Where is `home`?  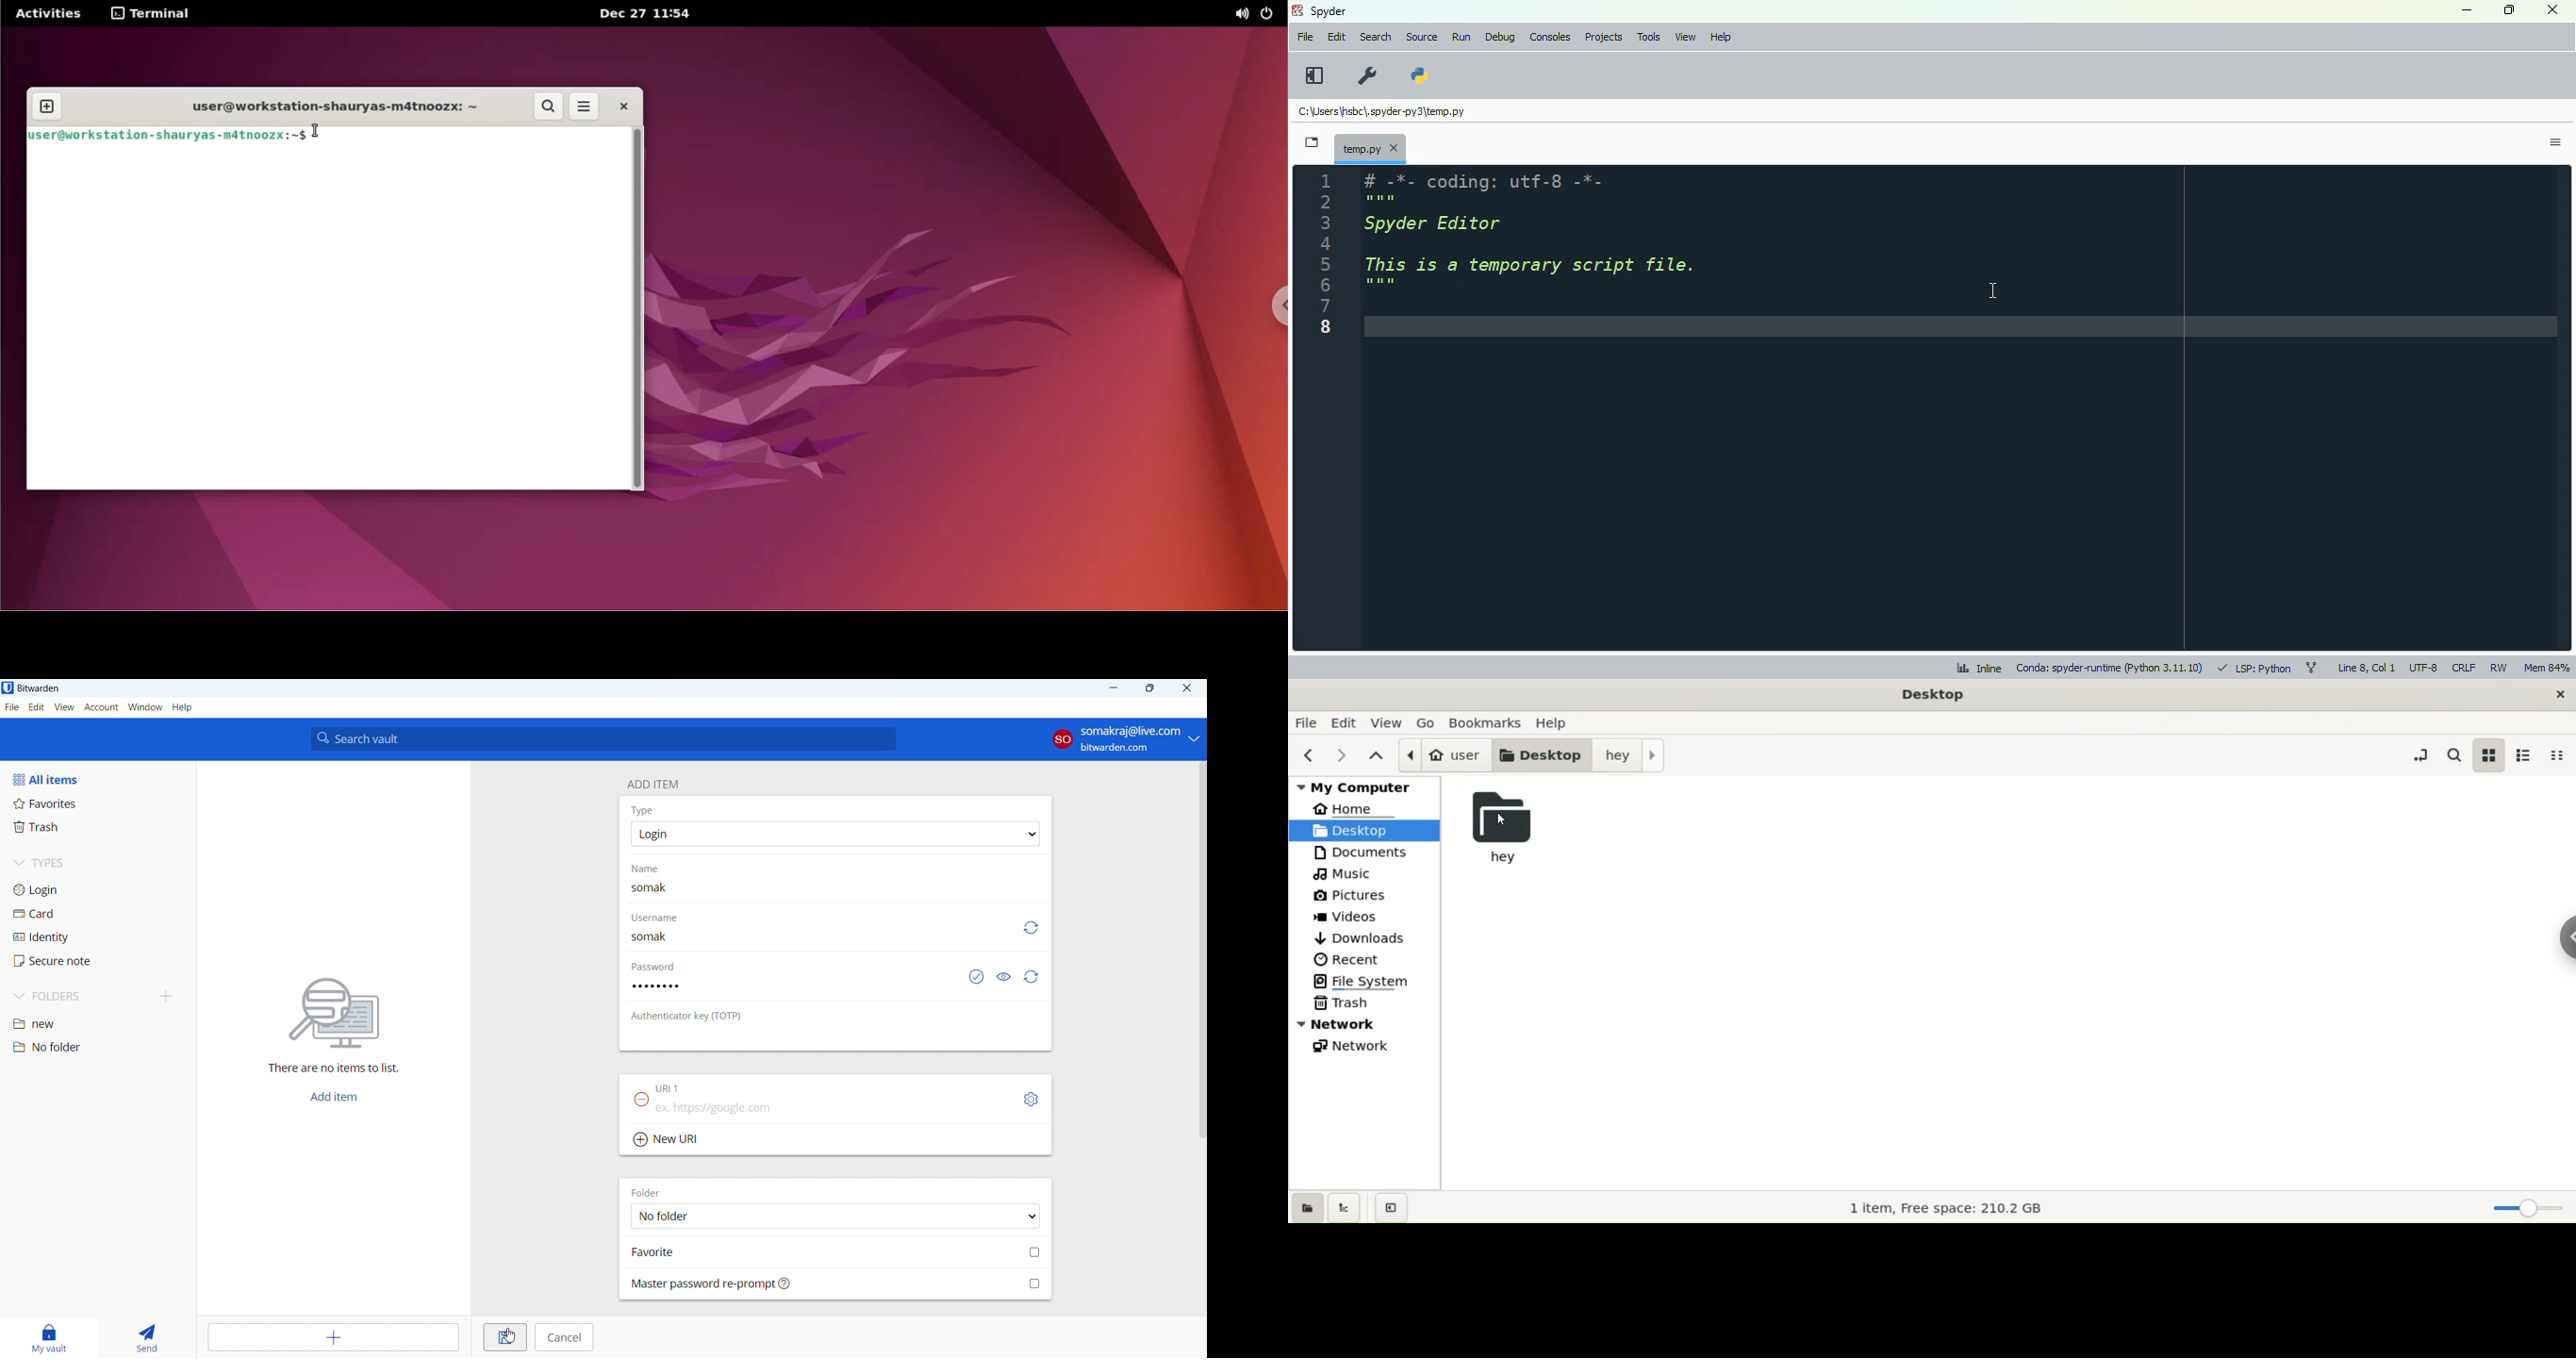 home is located at coordinates (1365, 810).